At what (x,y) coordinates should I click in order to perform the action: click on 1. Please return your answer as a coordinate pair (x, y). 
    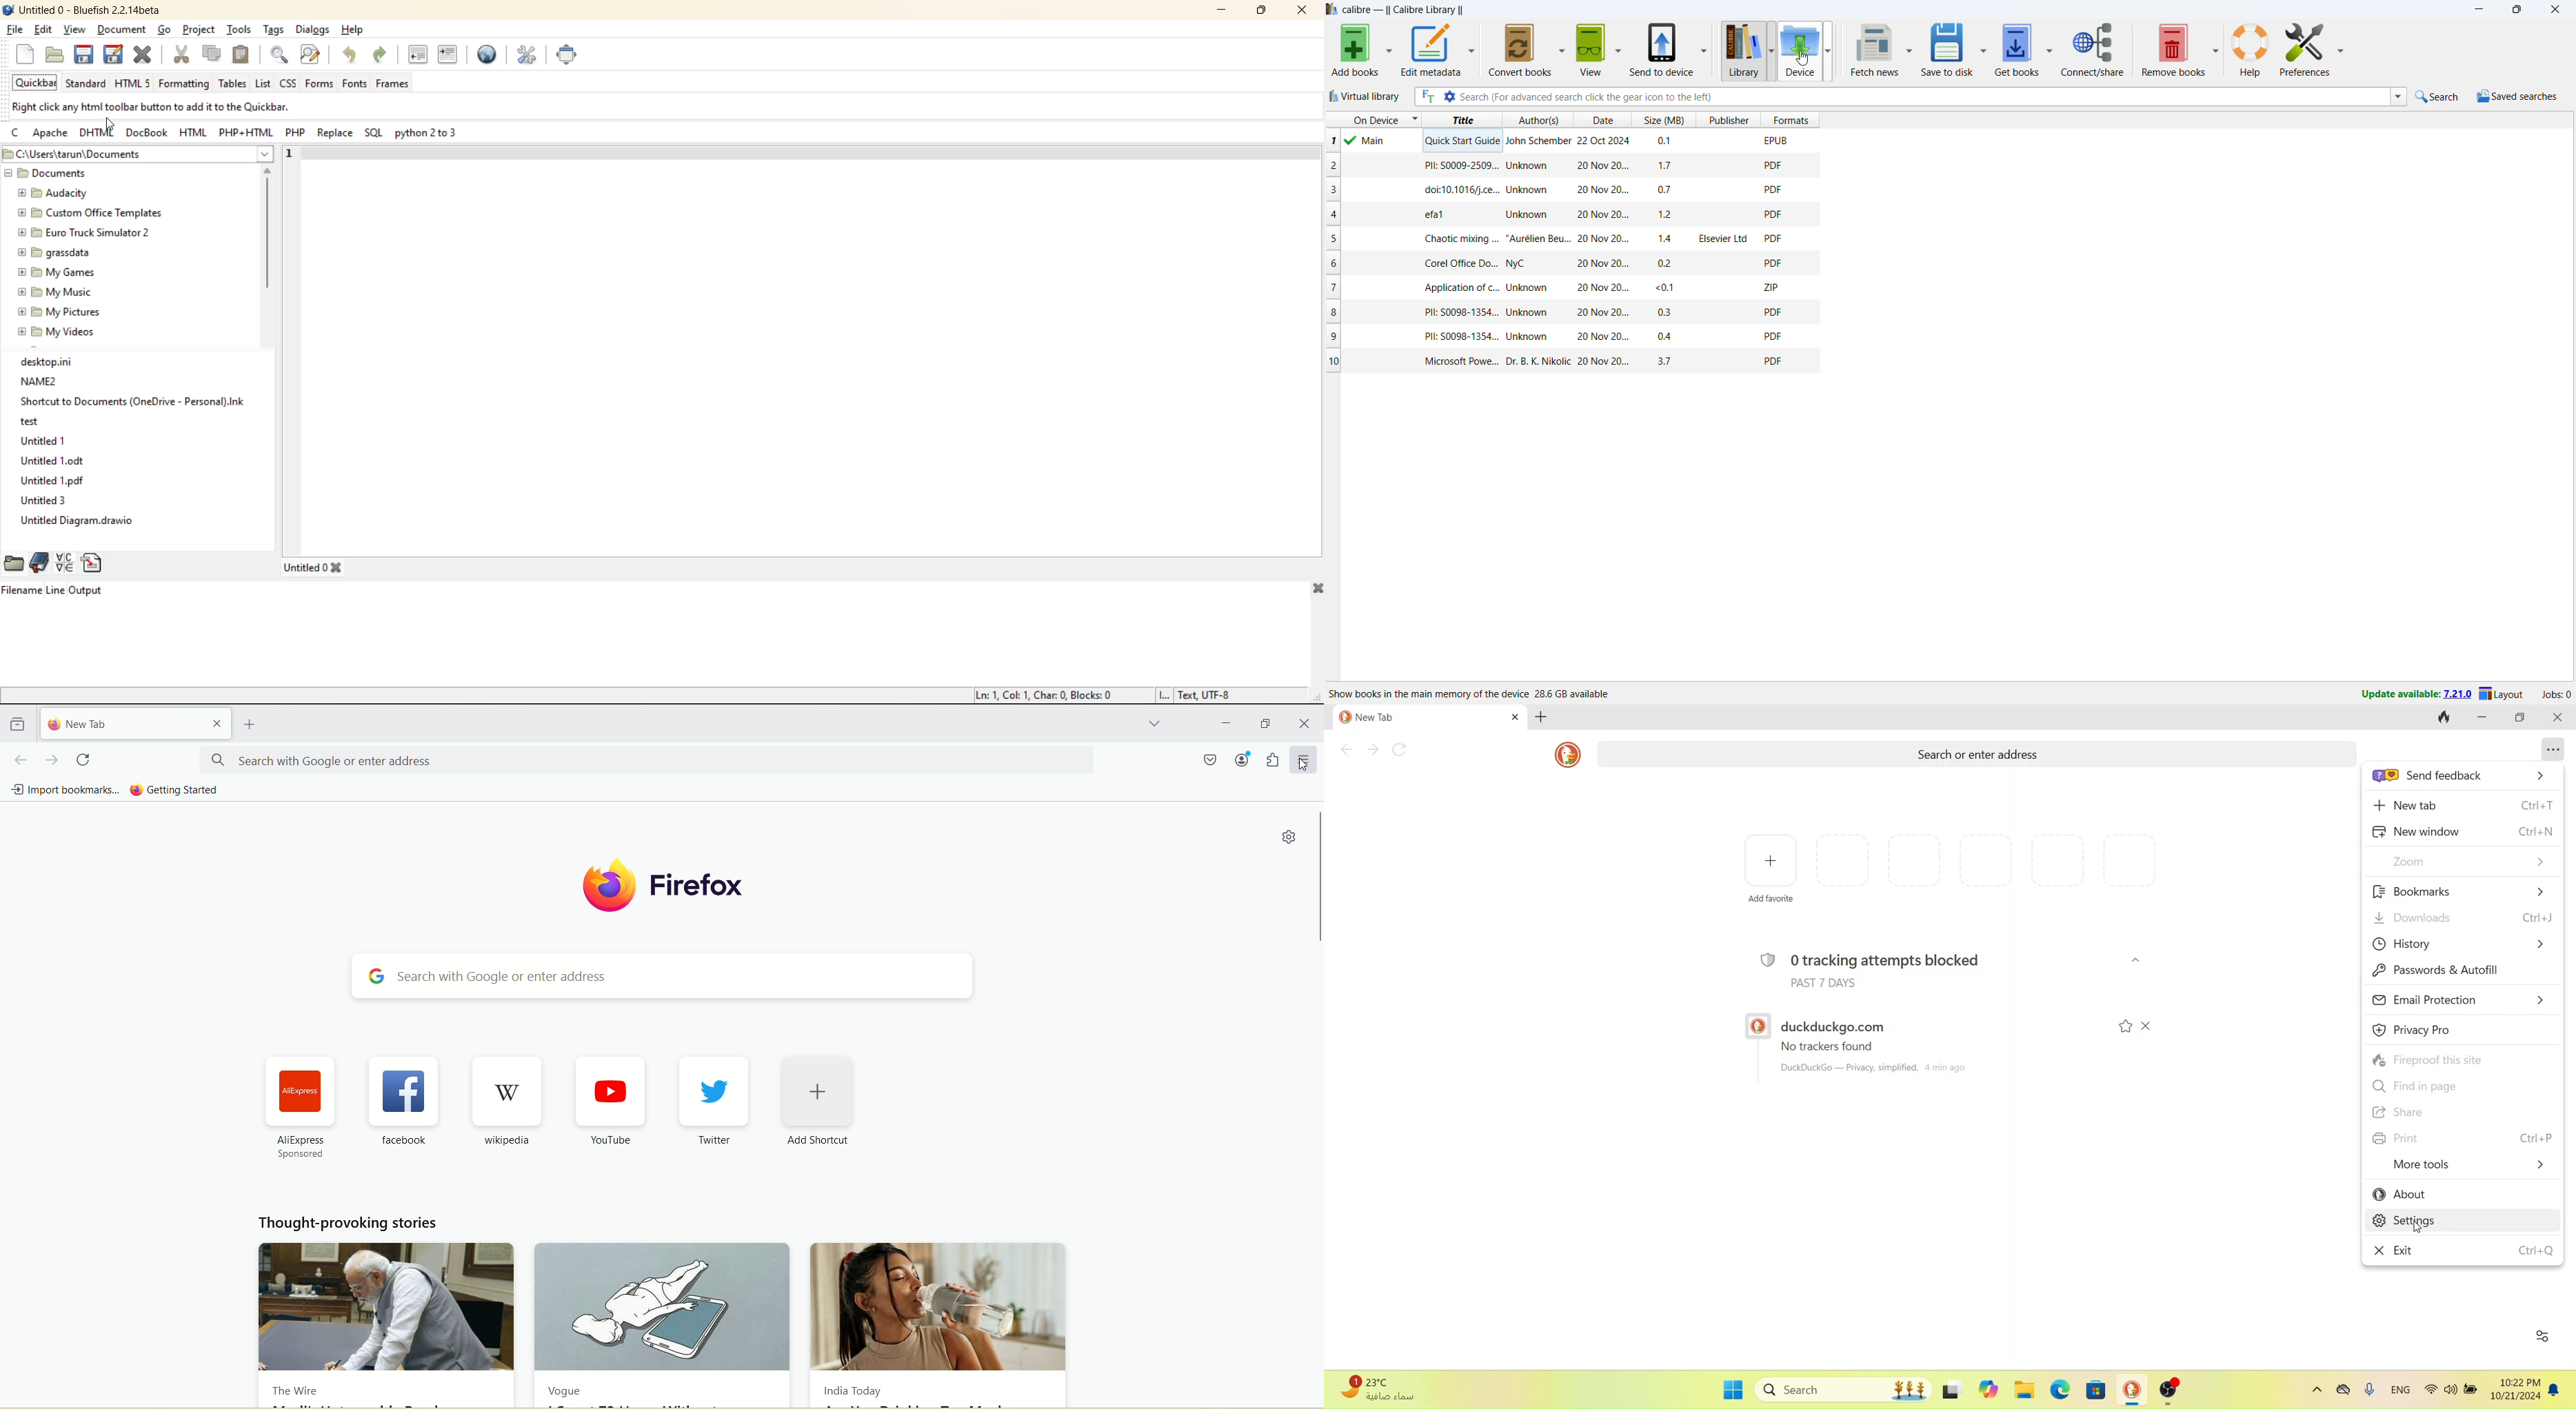
    Looking at the image, I should click on (286, 154).